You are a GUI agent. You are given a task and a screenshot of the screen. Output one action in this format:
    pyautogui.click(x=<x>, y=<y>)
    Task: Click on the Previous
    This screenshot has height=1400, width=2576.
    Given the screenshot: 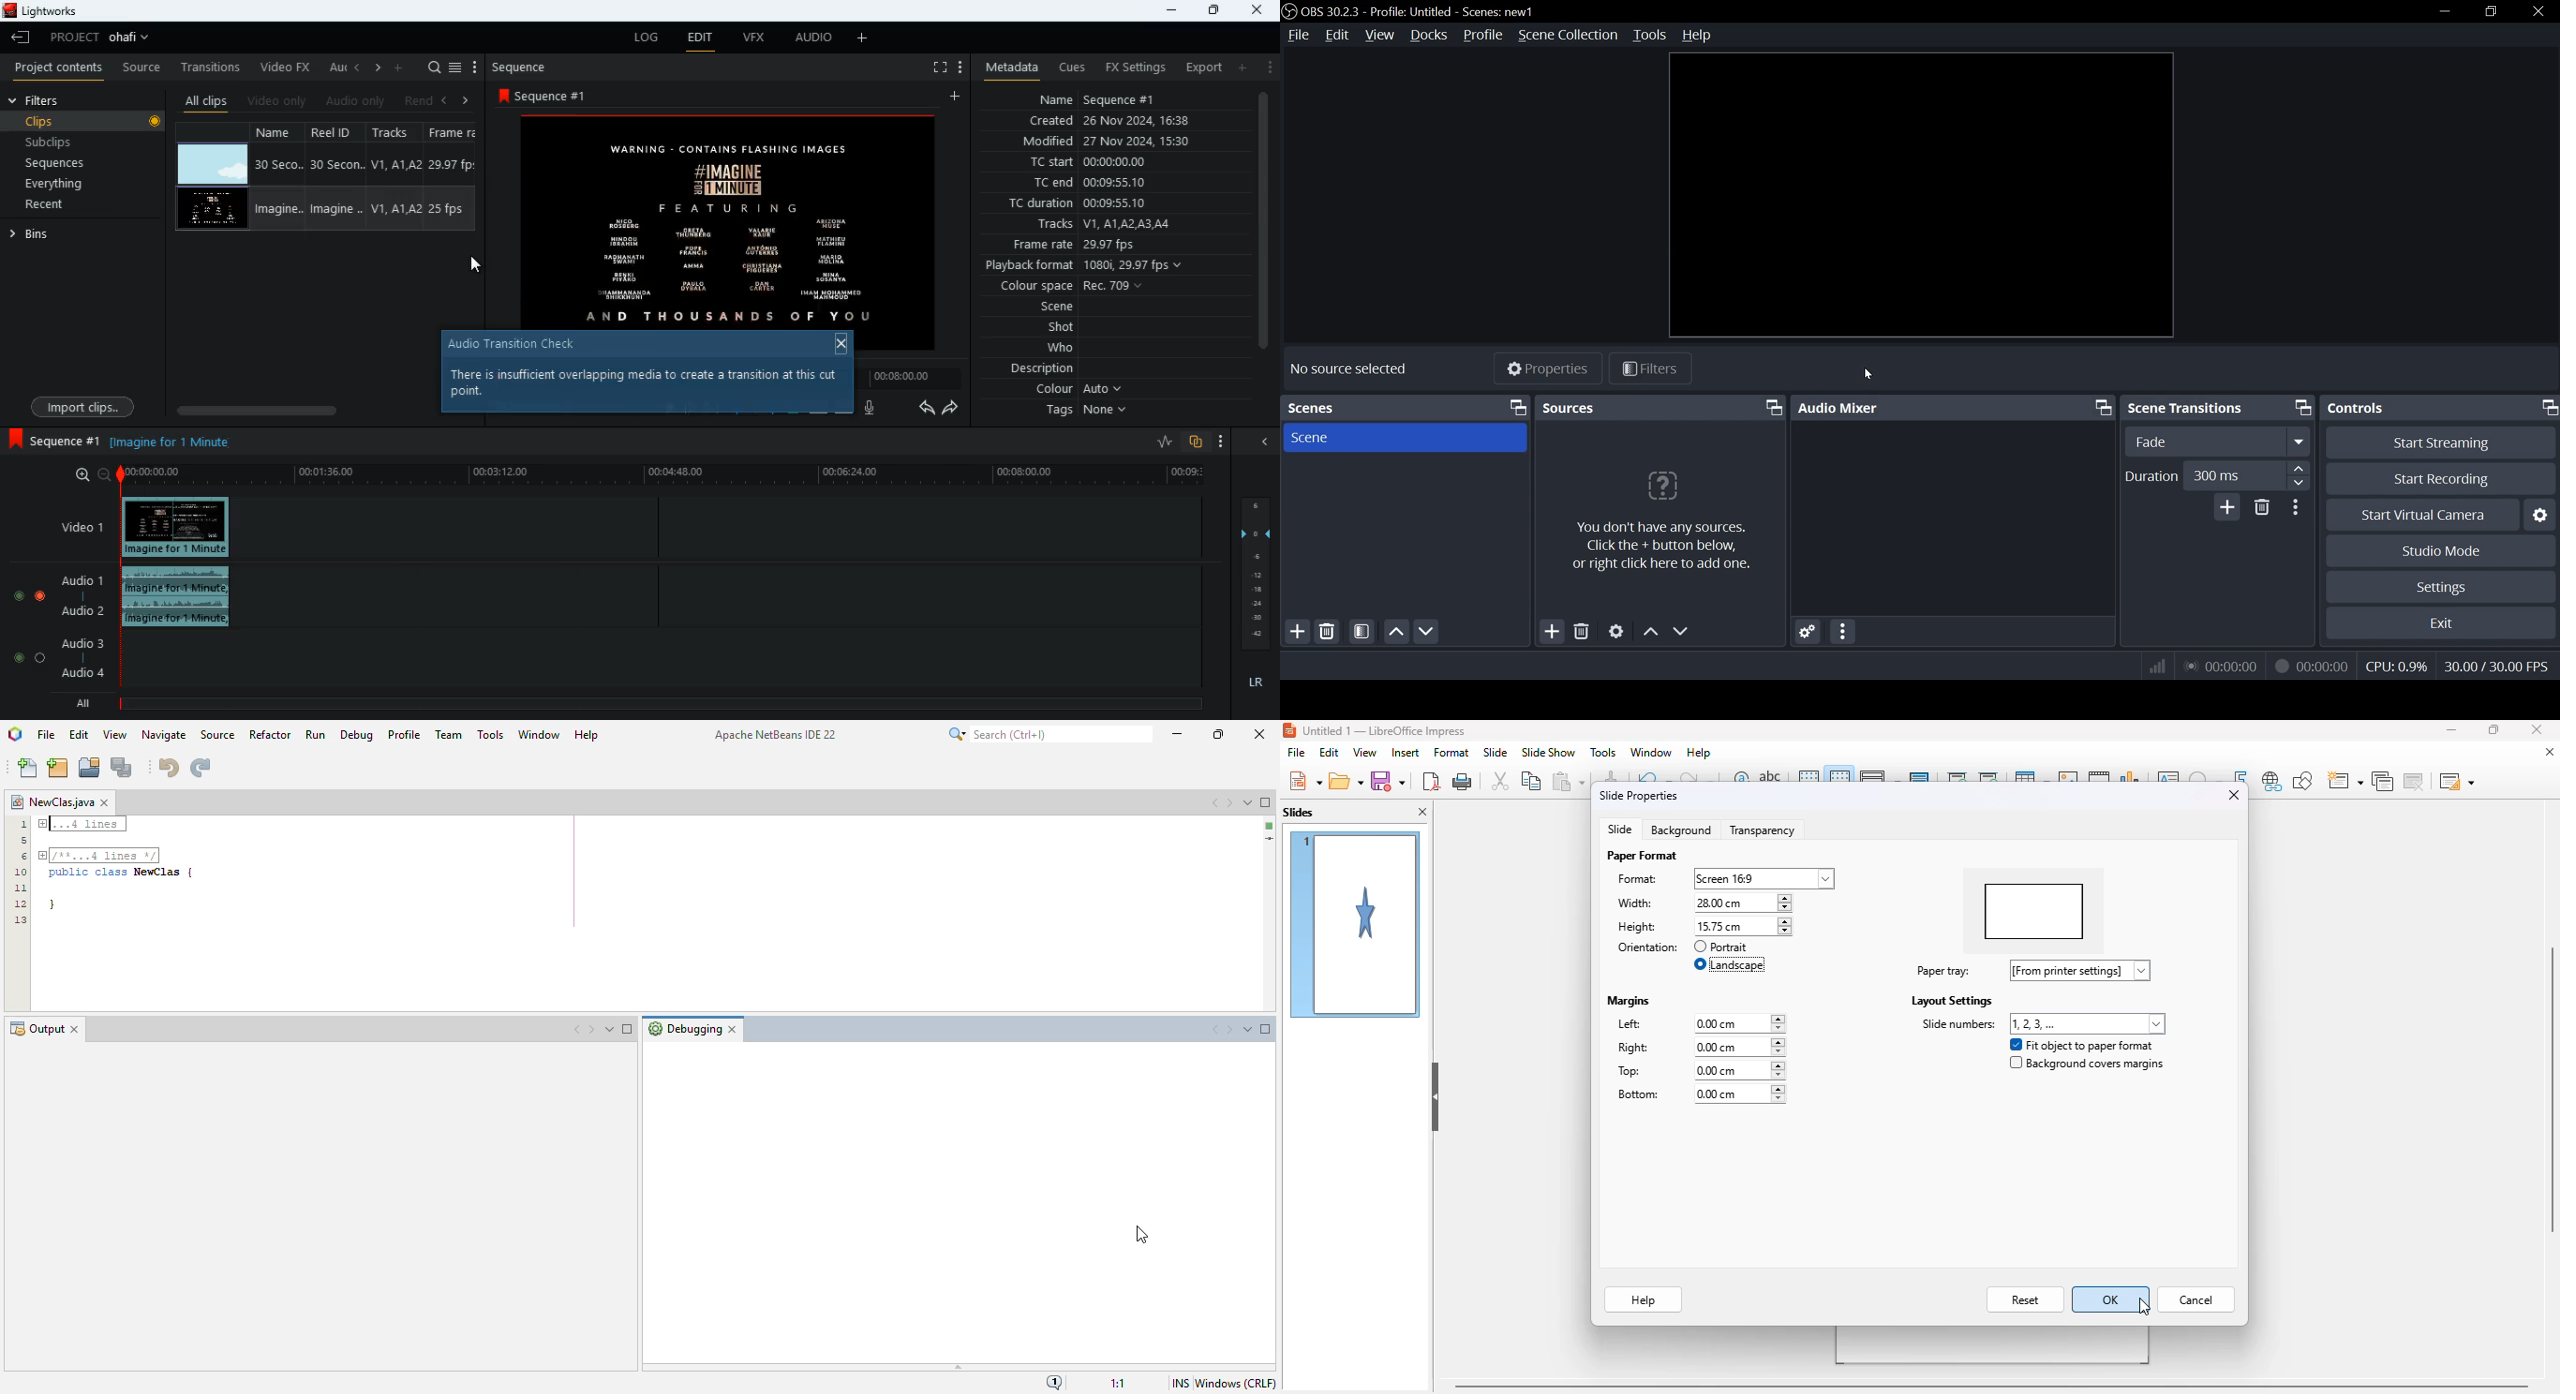 What is the action you would take?
    pyautogui.click(x=1203, y=1030)
    